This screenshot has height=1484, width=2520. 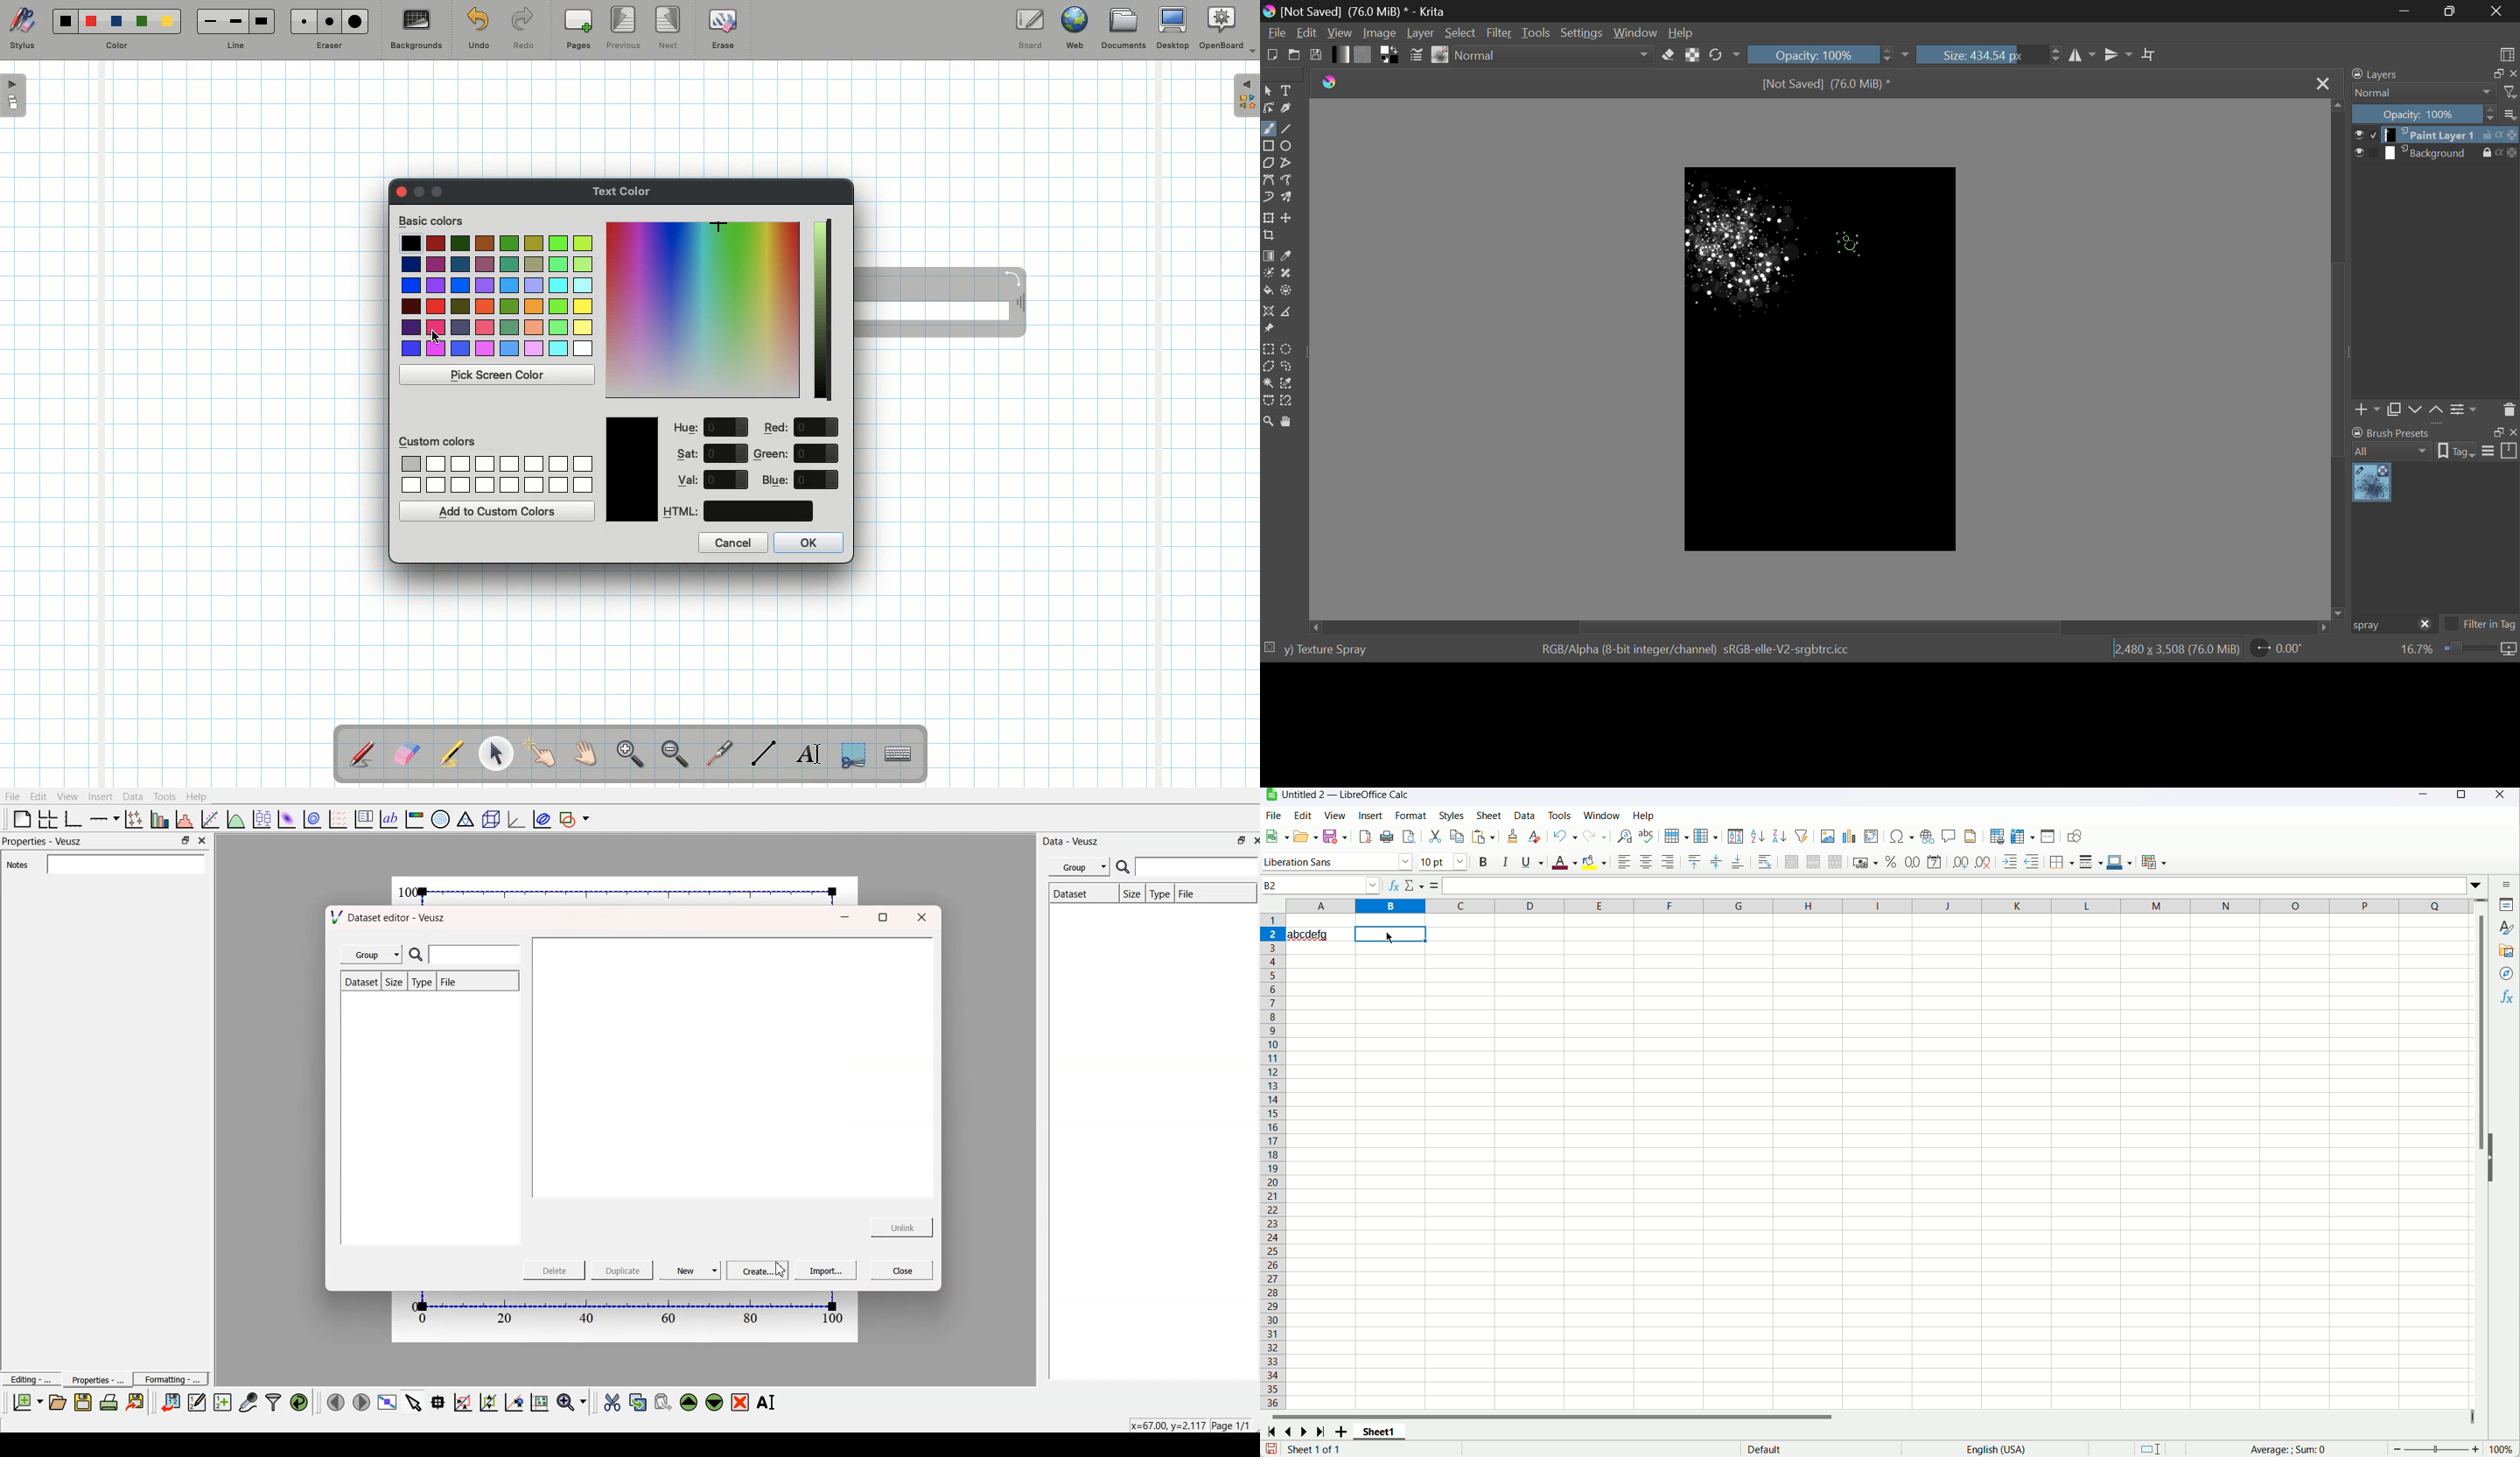 What do you see at coordinates (1295, 54) in the screenshot?
I see `Open` at bounding box center [1295, 54].